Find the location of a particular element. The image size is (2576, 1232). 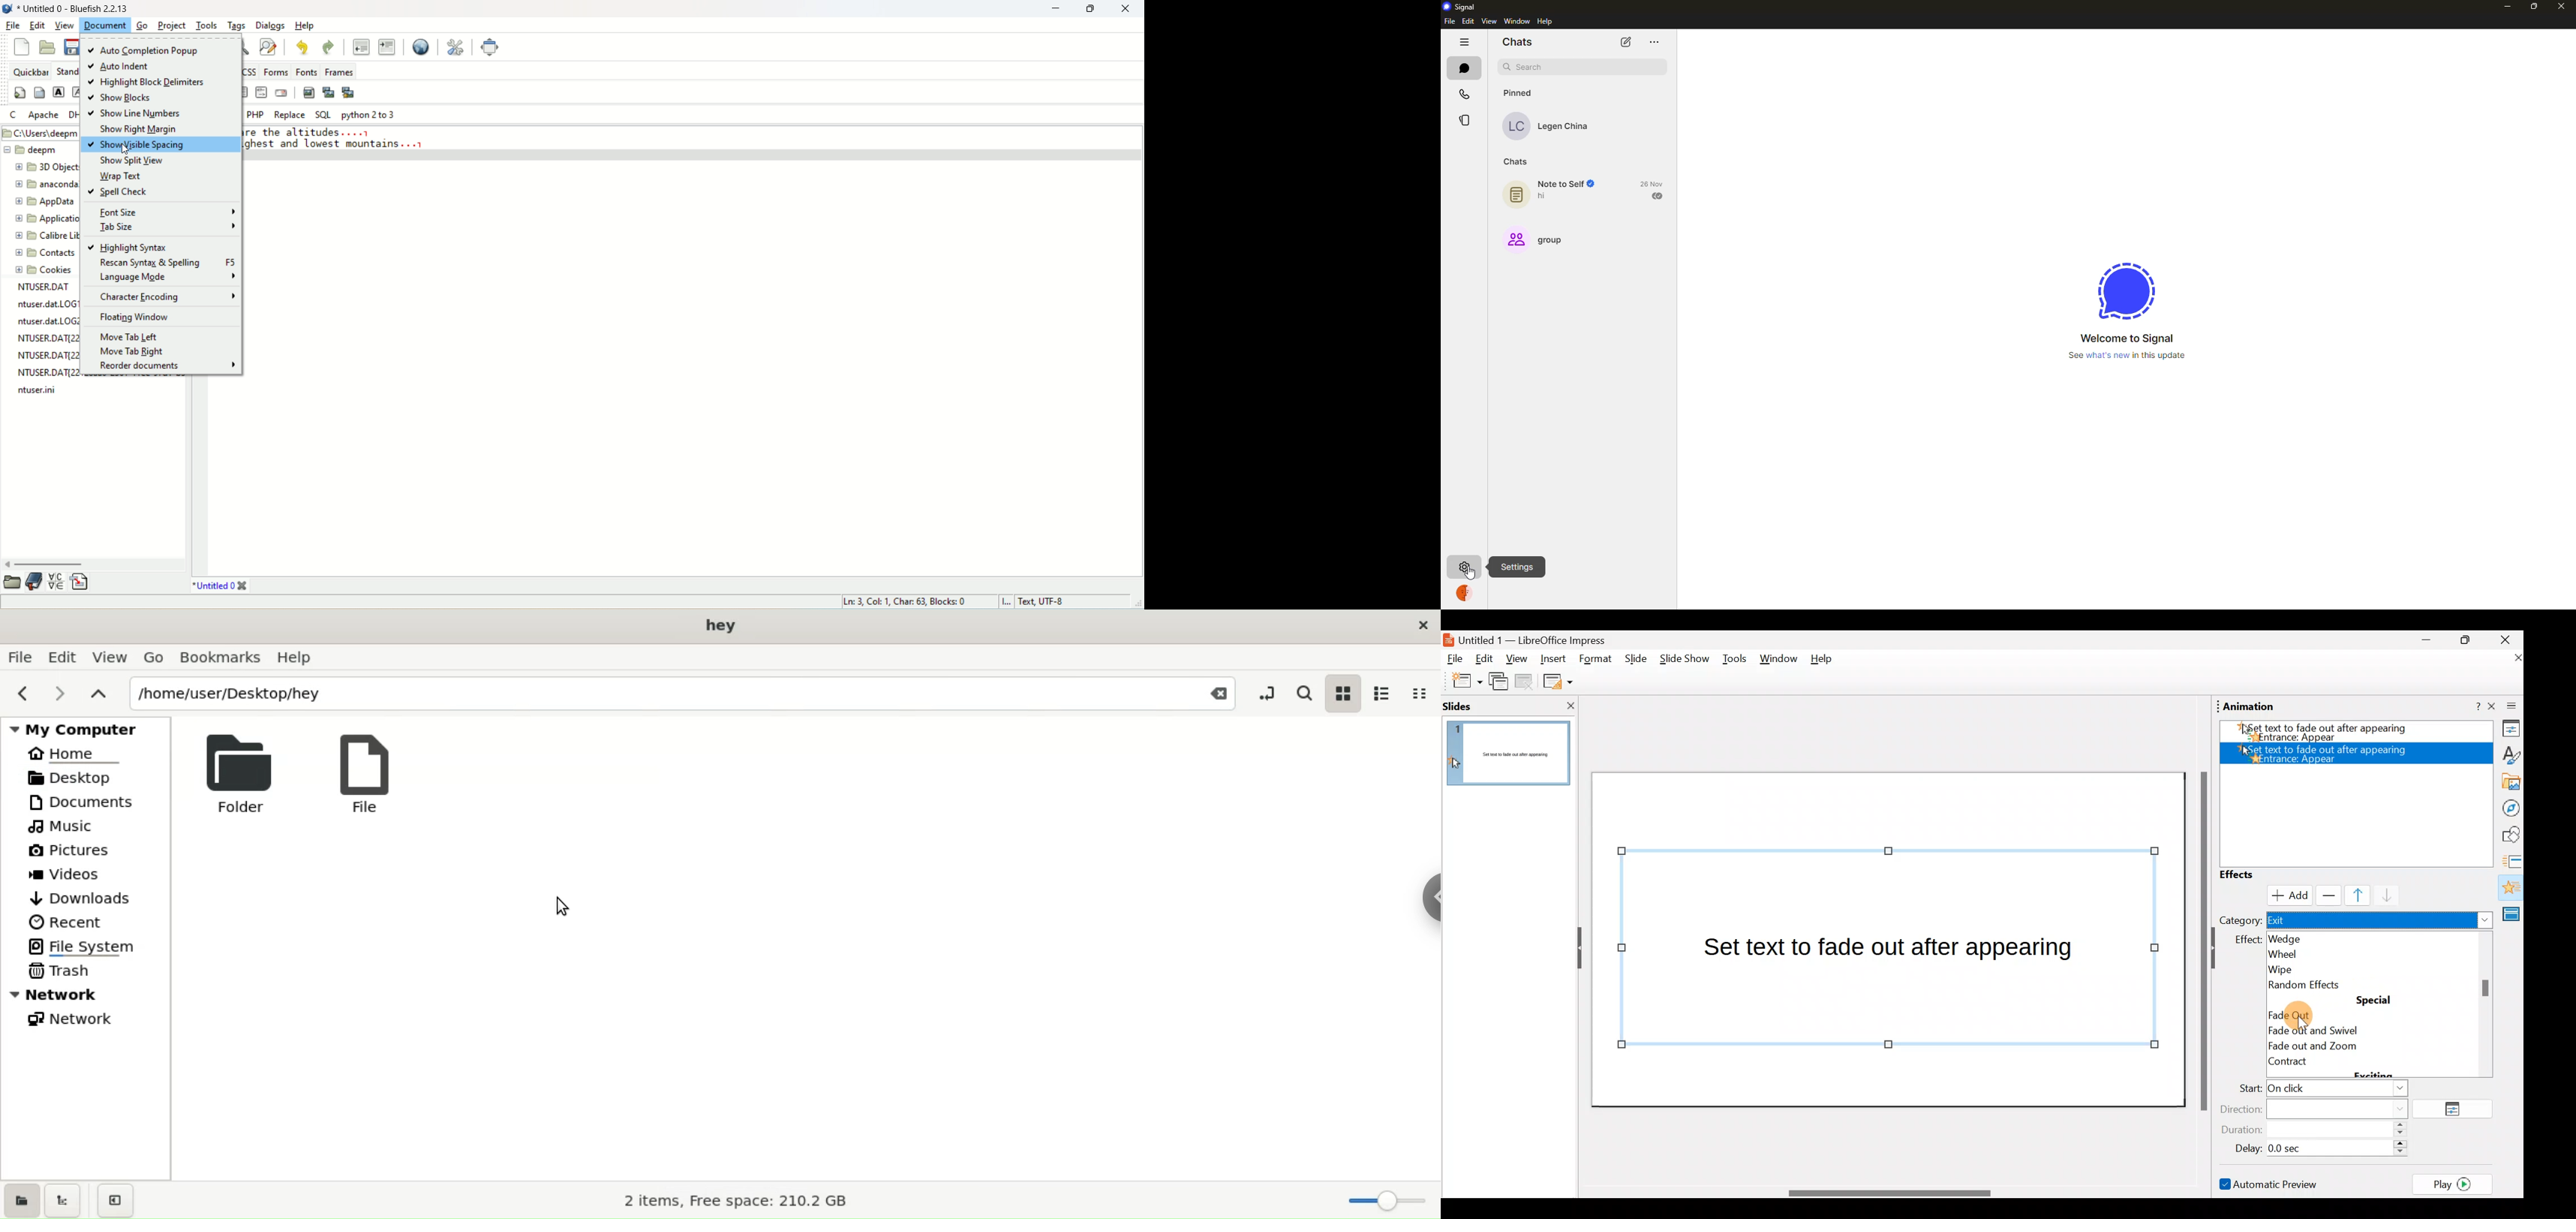

file is located at coordinates (1449, 21).